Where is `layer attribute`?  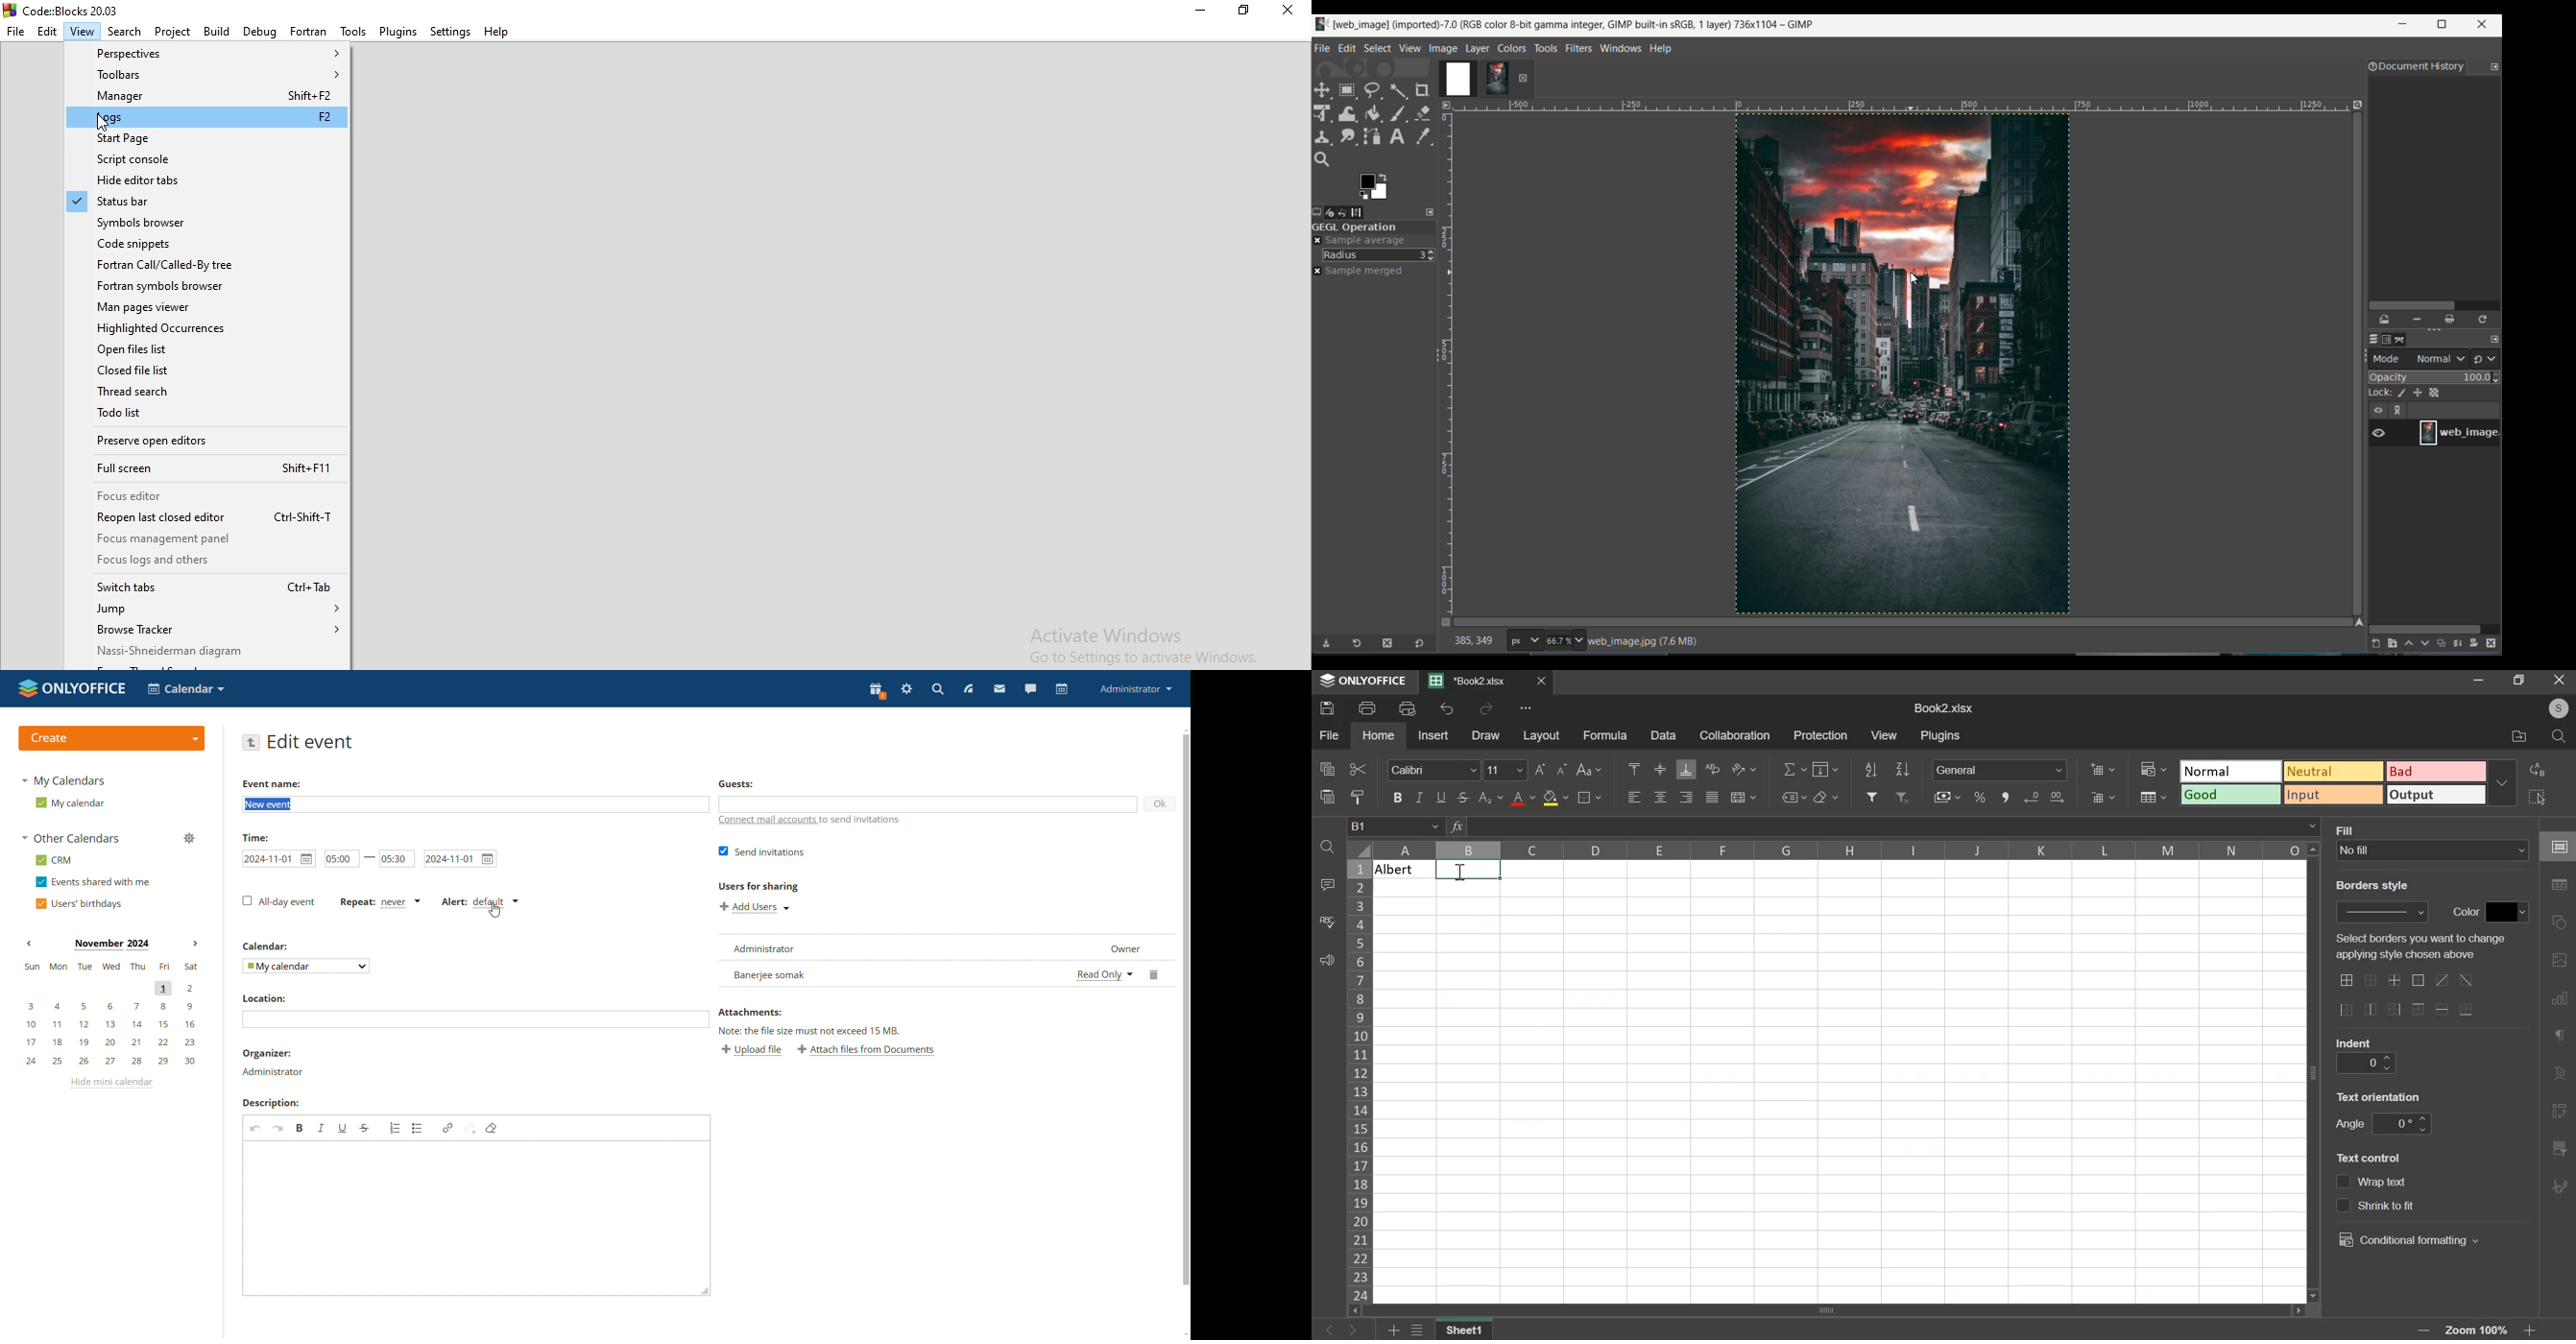 layer attribute is located at coordinates (2386, 432).